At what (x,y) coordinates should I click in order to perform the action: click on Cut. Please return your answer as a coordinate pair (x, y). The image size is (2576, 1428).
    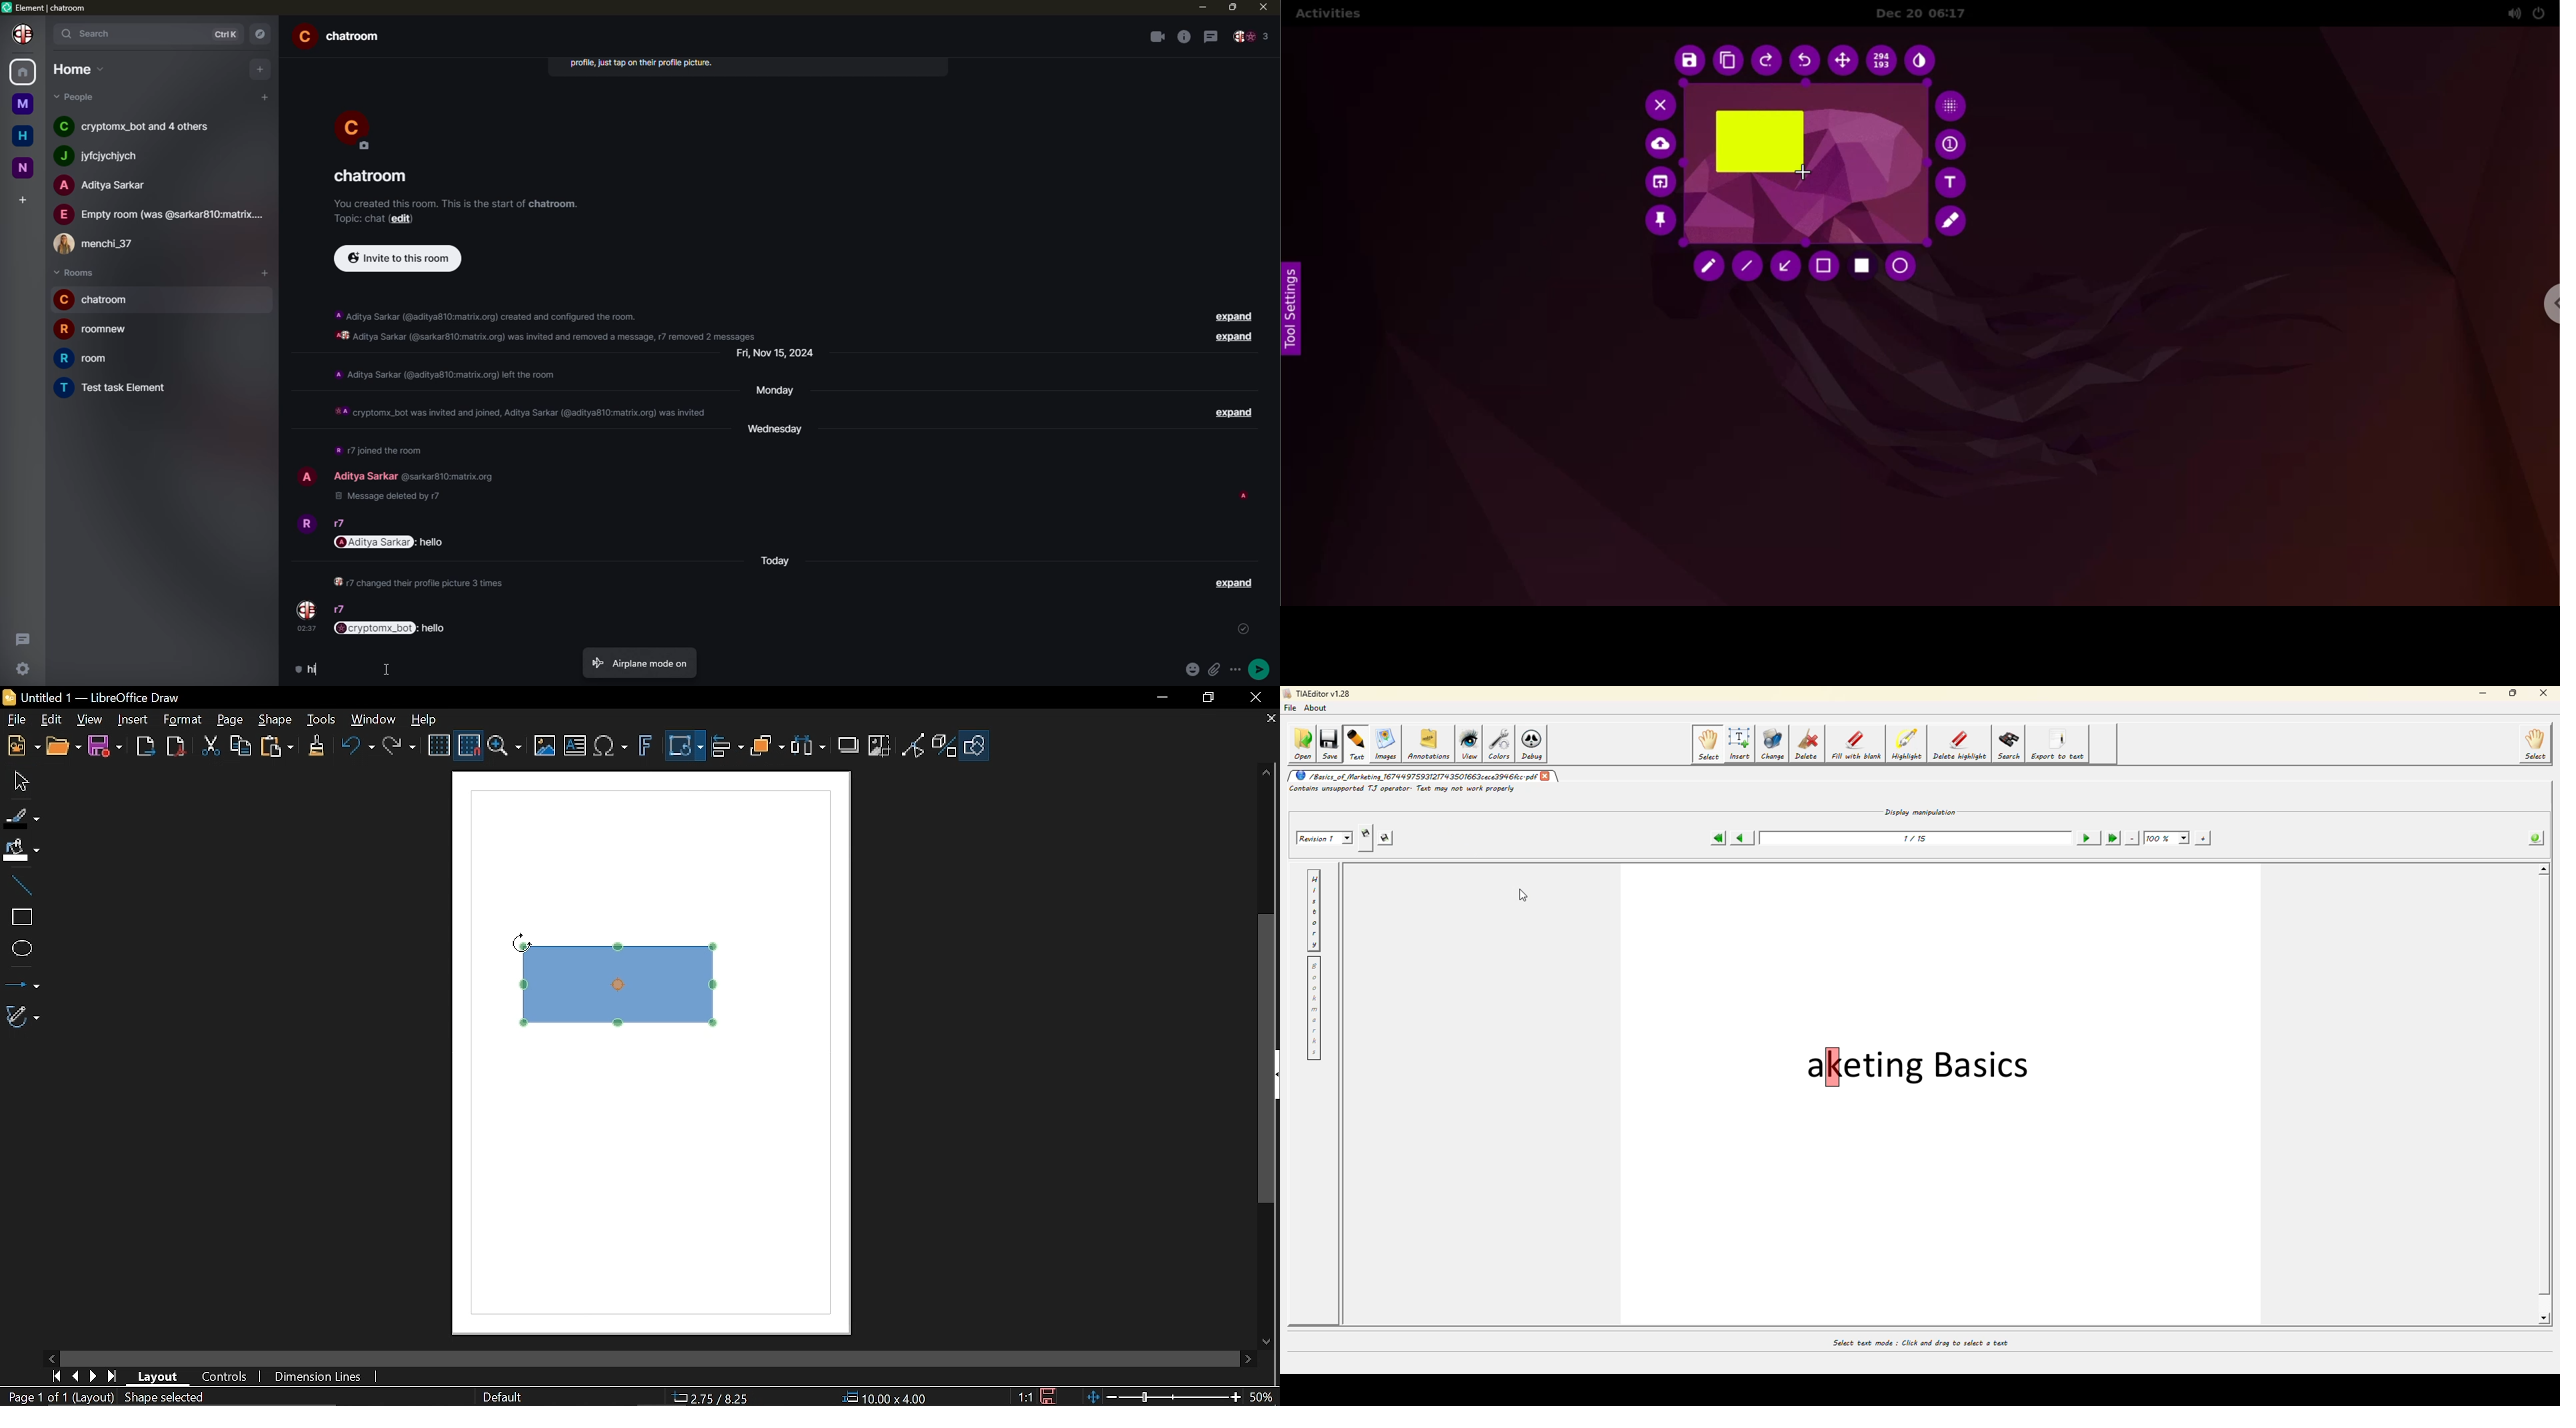
    Looking at the image, I should click on (209, 749).